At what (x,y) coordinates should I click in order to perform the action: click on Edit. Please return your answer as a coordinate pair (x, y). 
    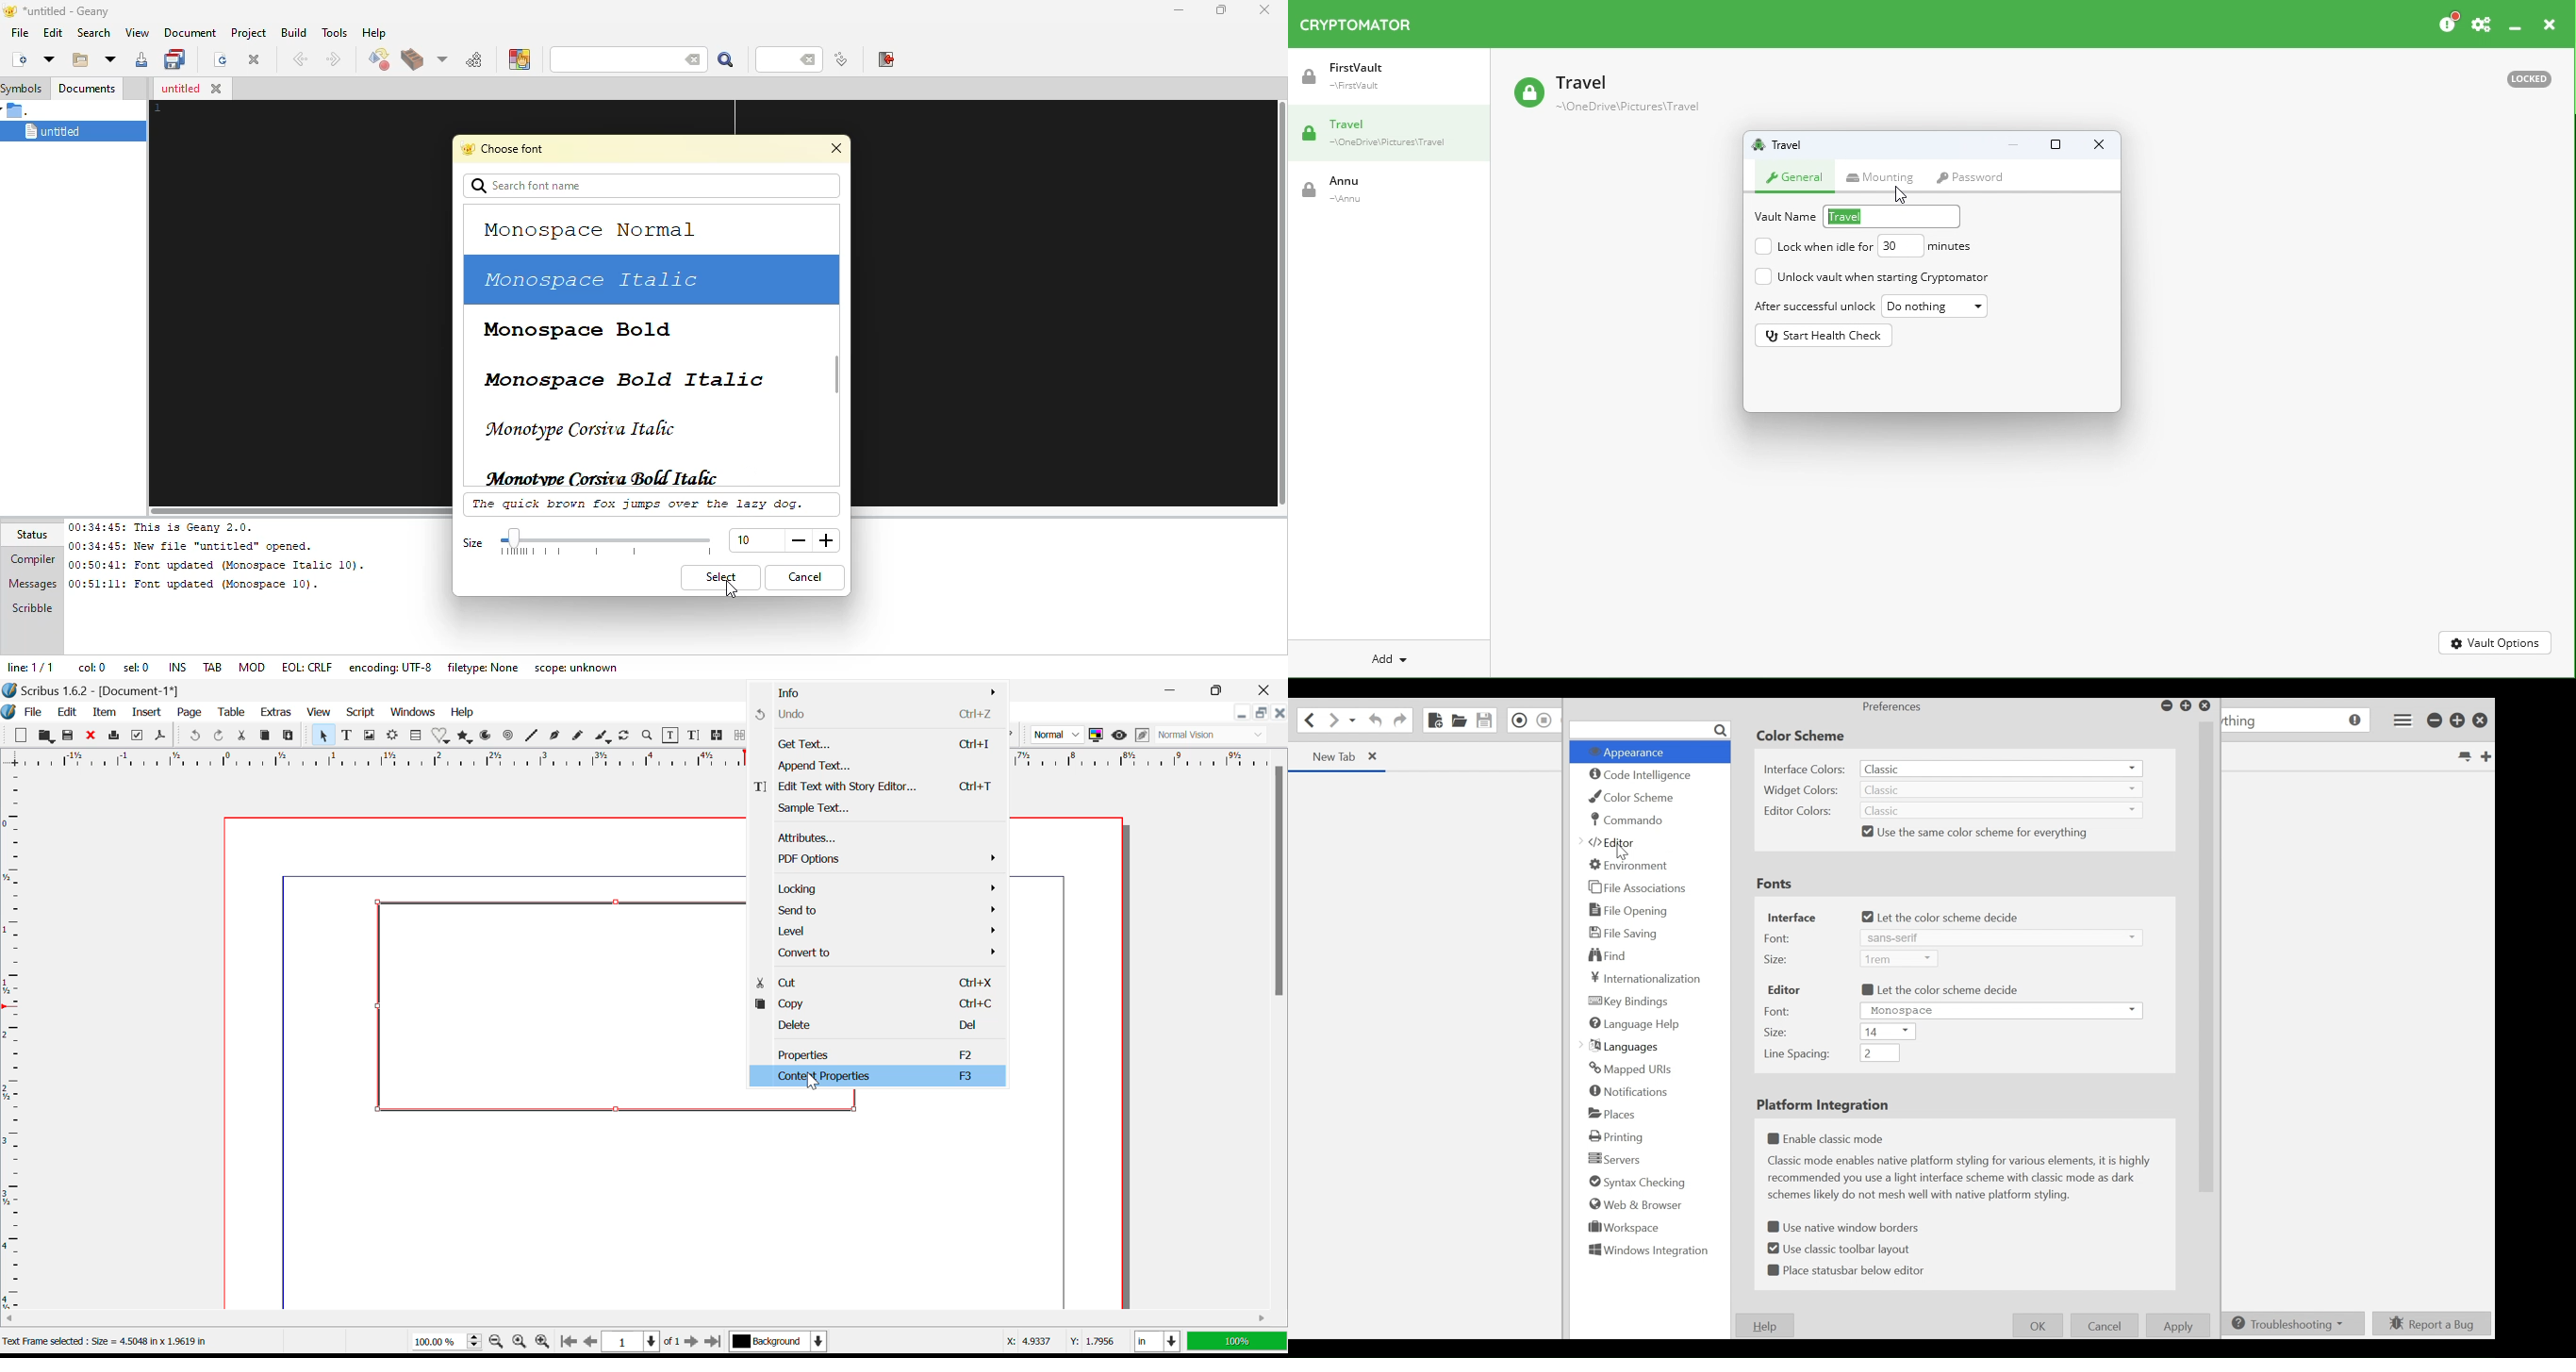
    Looking at the image, I should click on (69, 714).